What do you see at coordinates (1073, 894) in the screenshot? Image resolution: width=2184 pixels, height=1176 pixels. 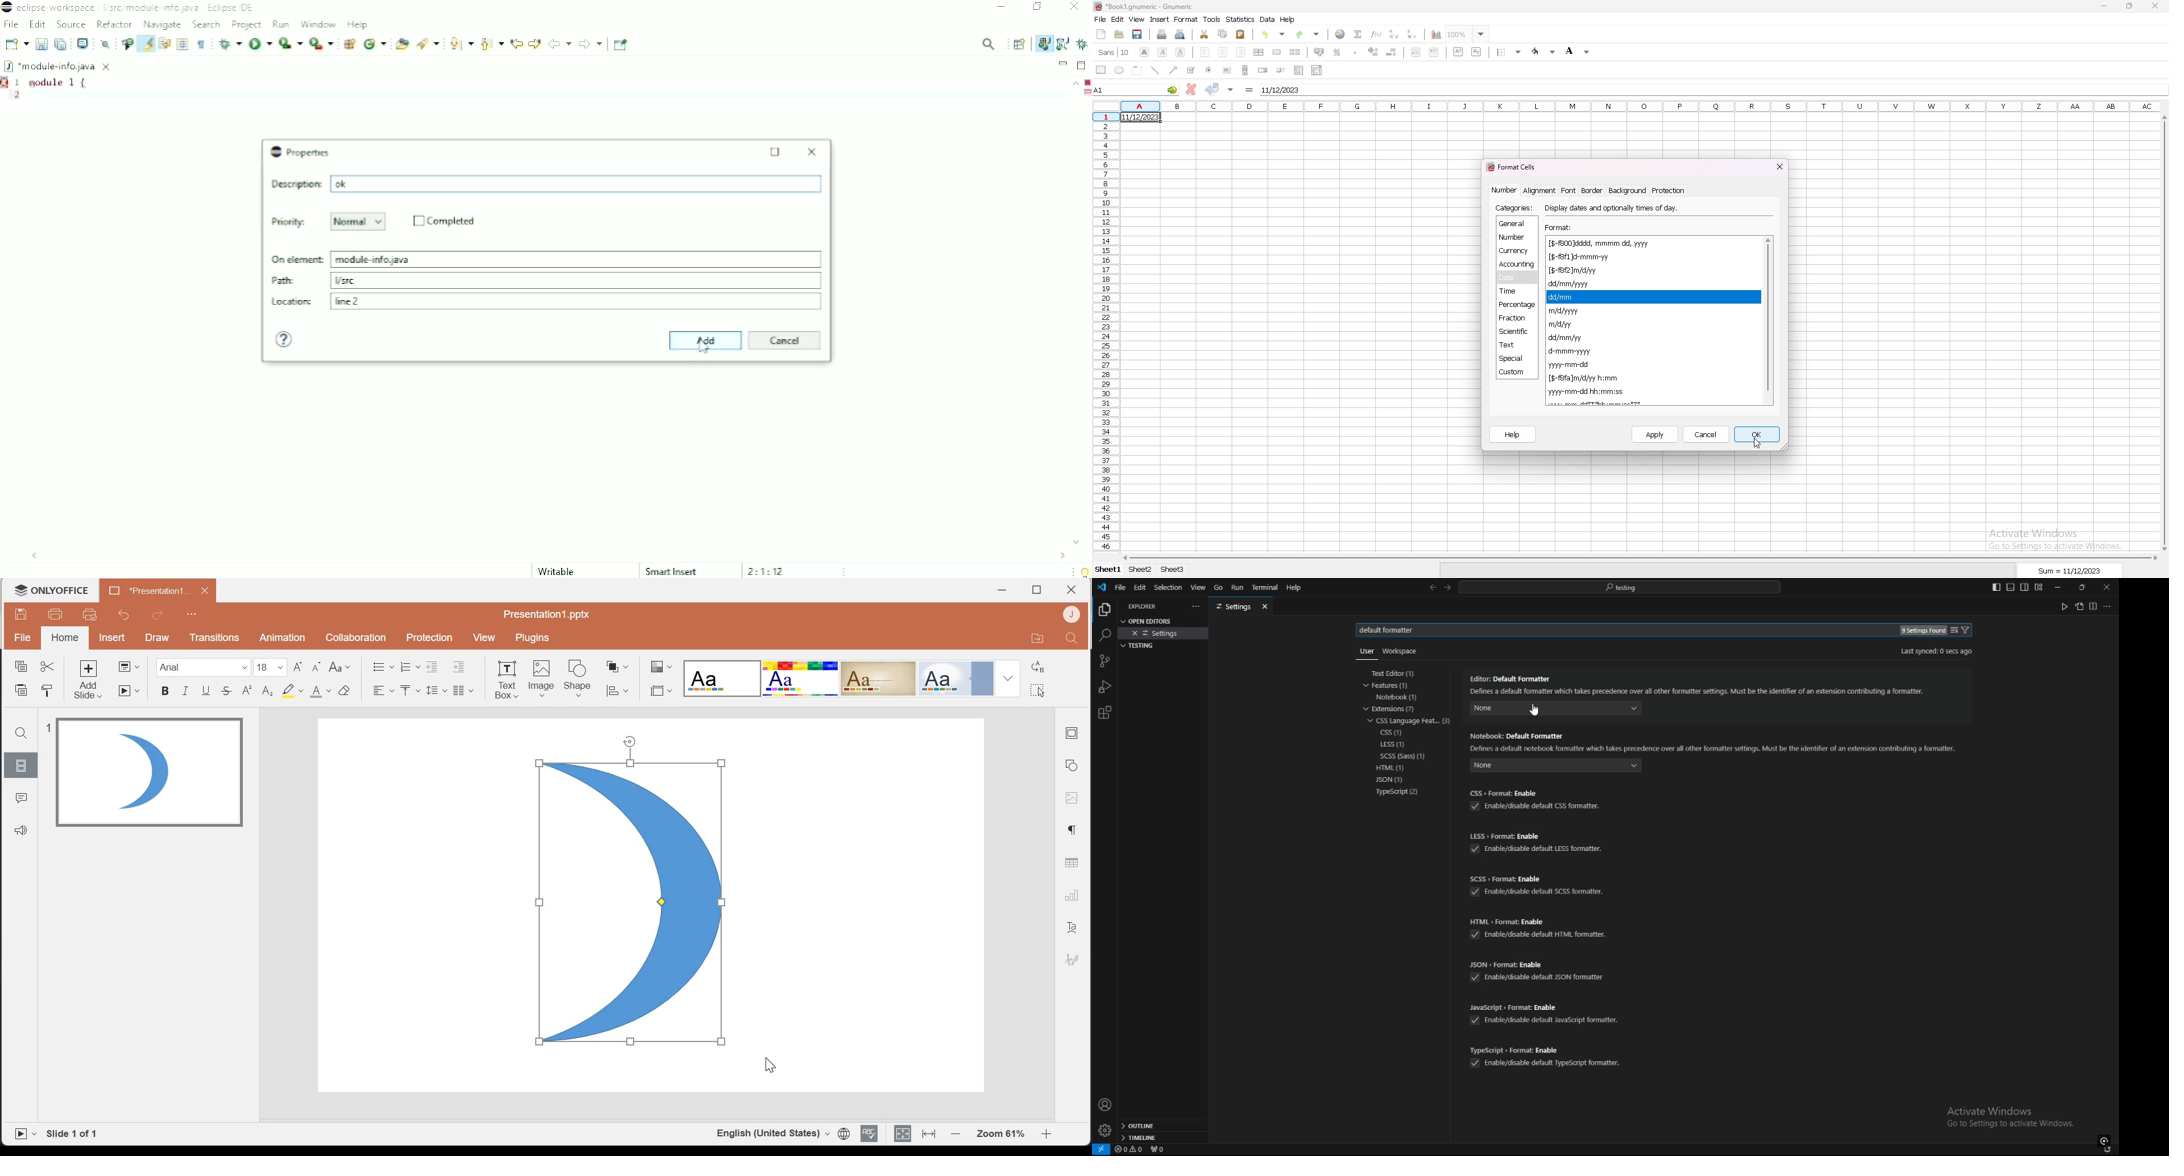 I see `Charts` at bounding box center [1073, 894].